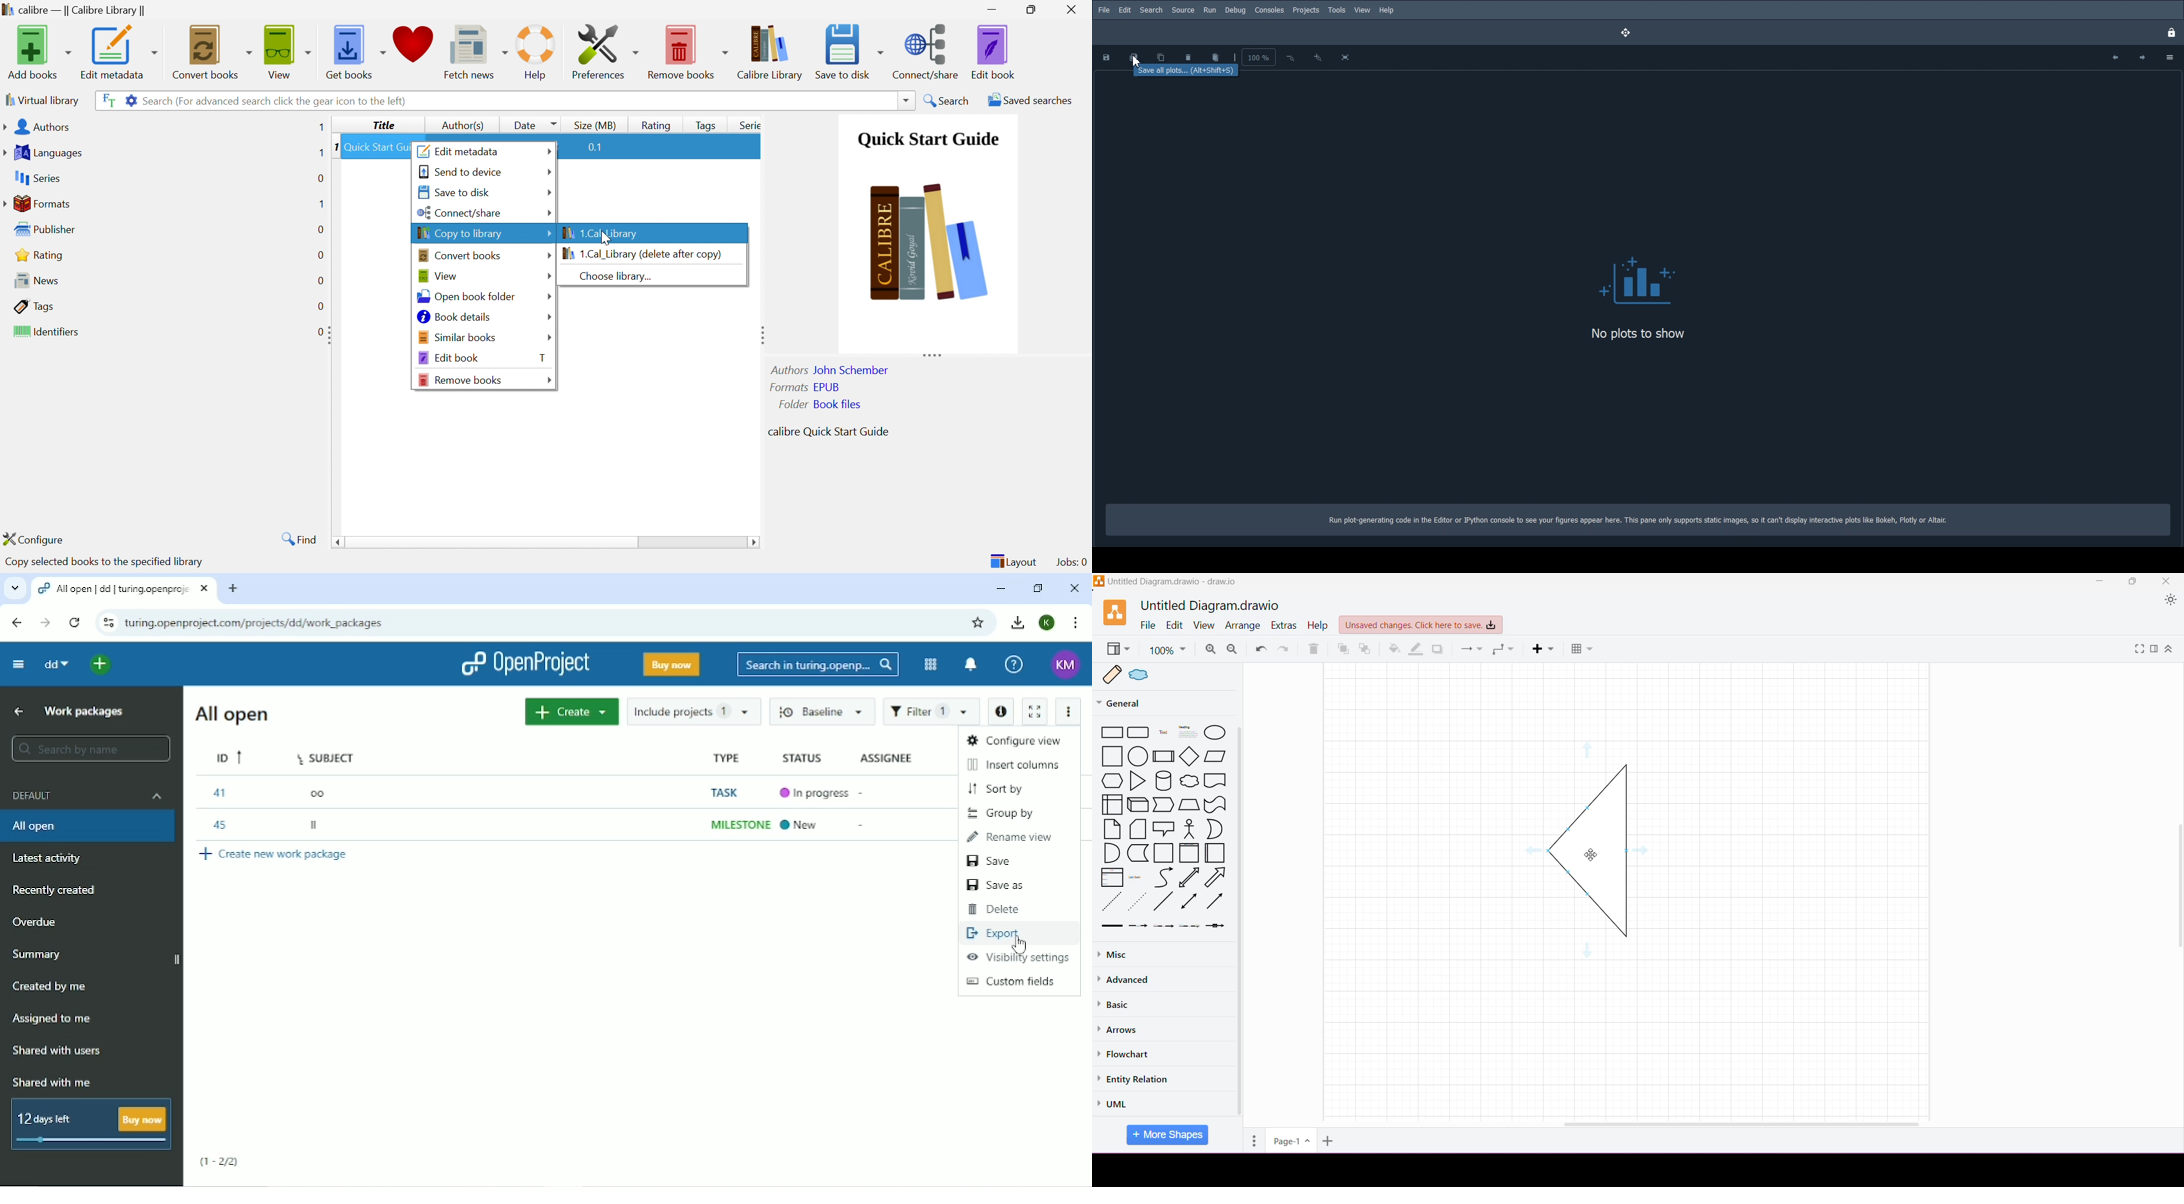 Image resolution: width=2184 pixels, height=1204 pixels. Describe the element at coordinates (1544, 649) in the screenshot. I see `Insert` at that location.